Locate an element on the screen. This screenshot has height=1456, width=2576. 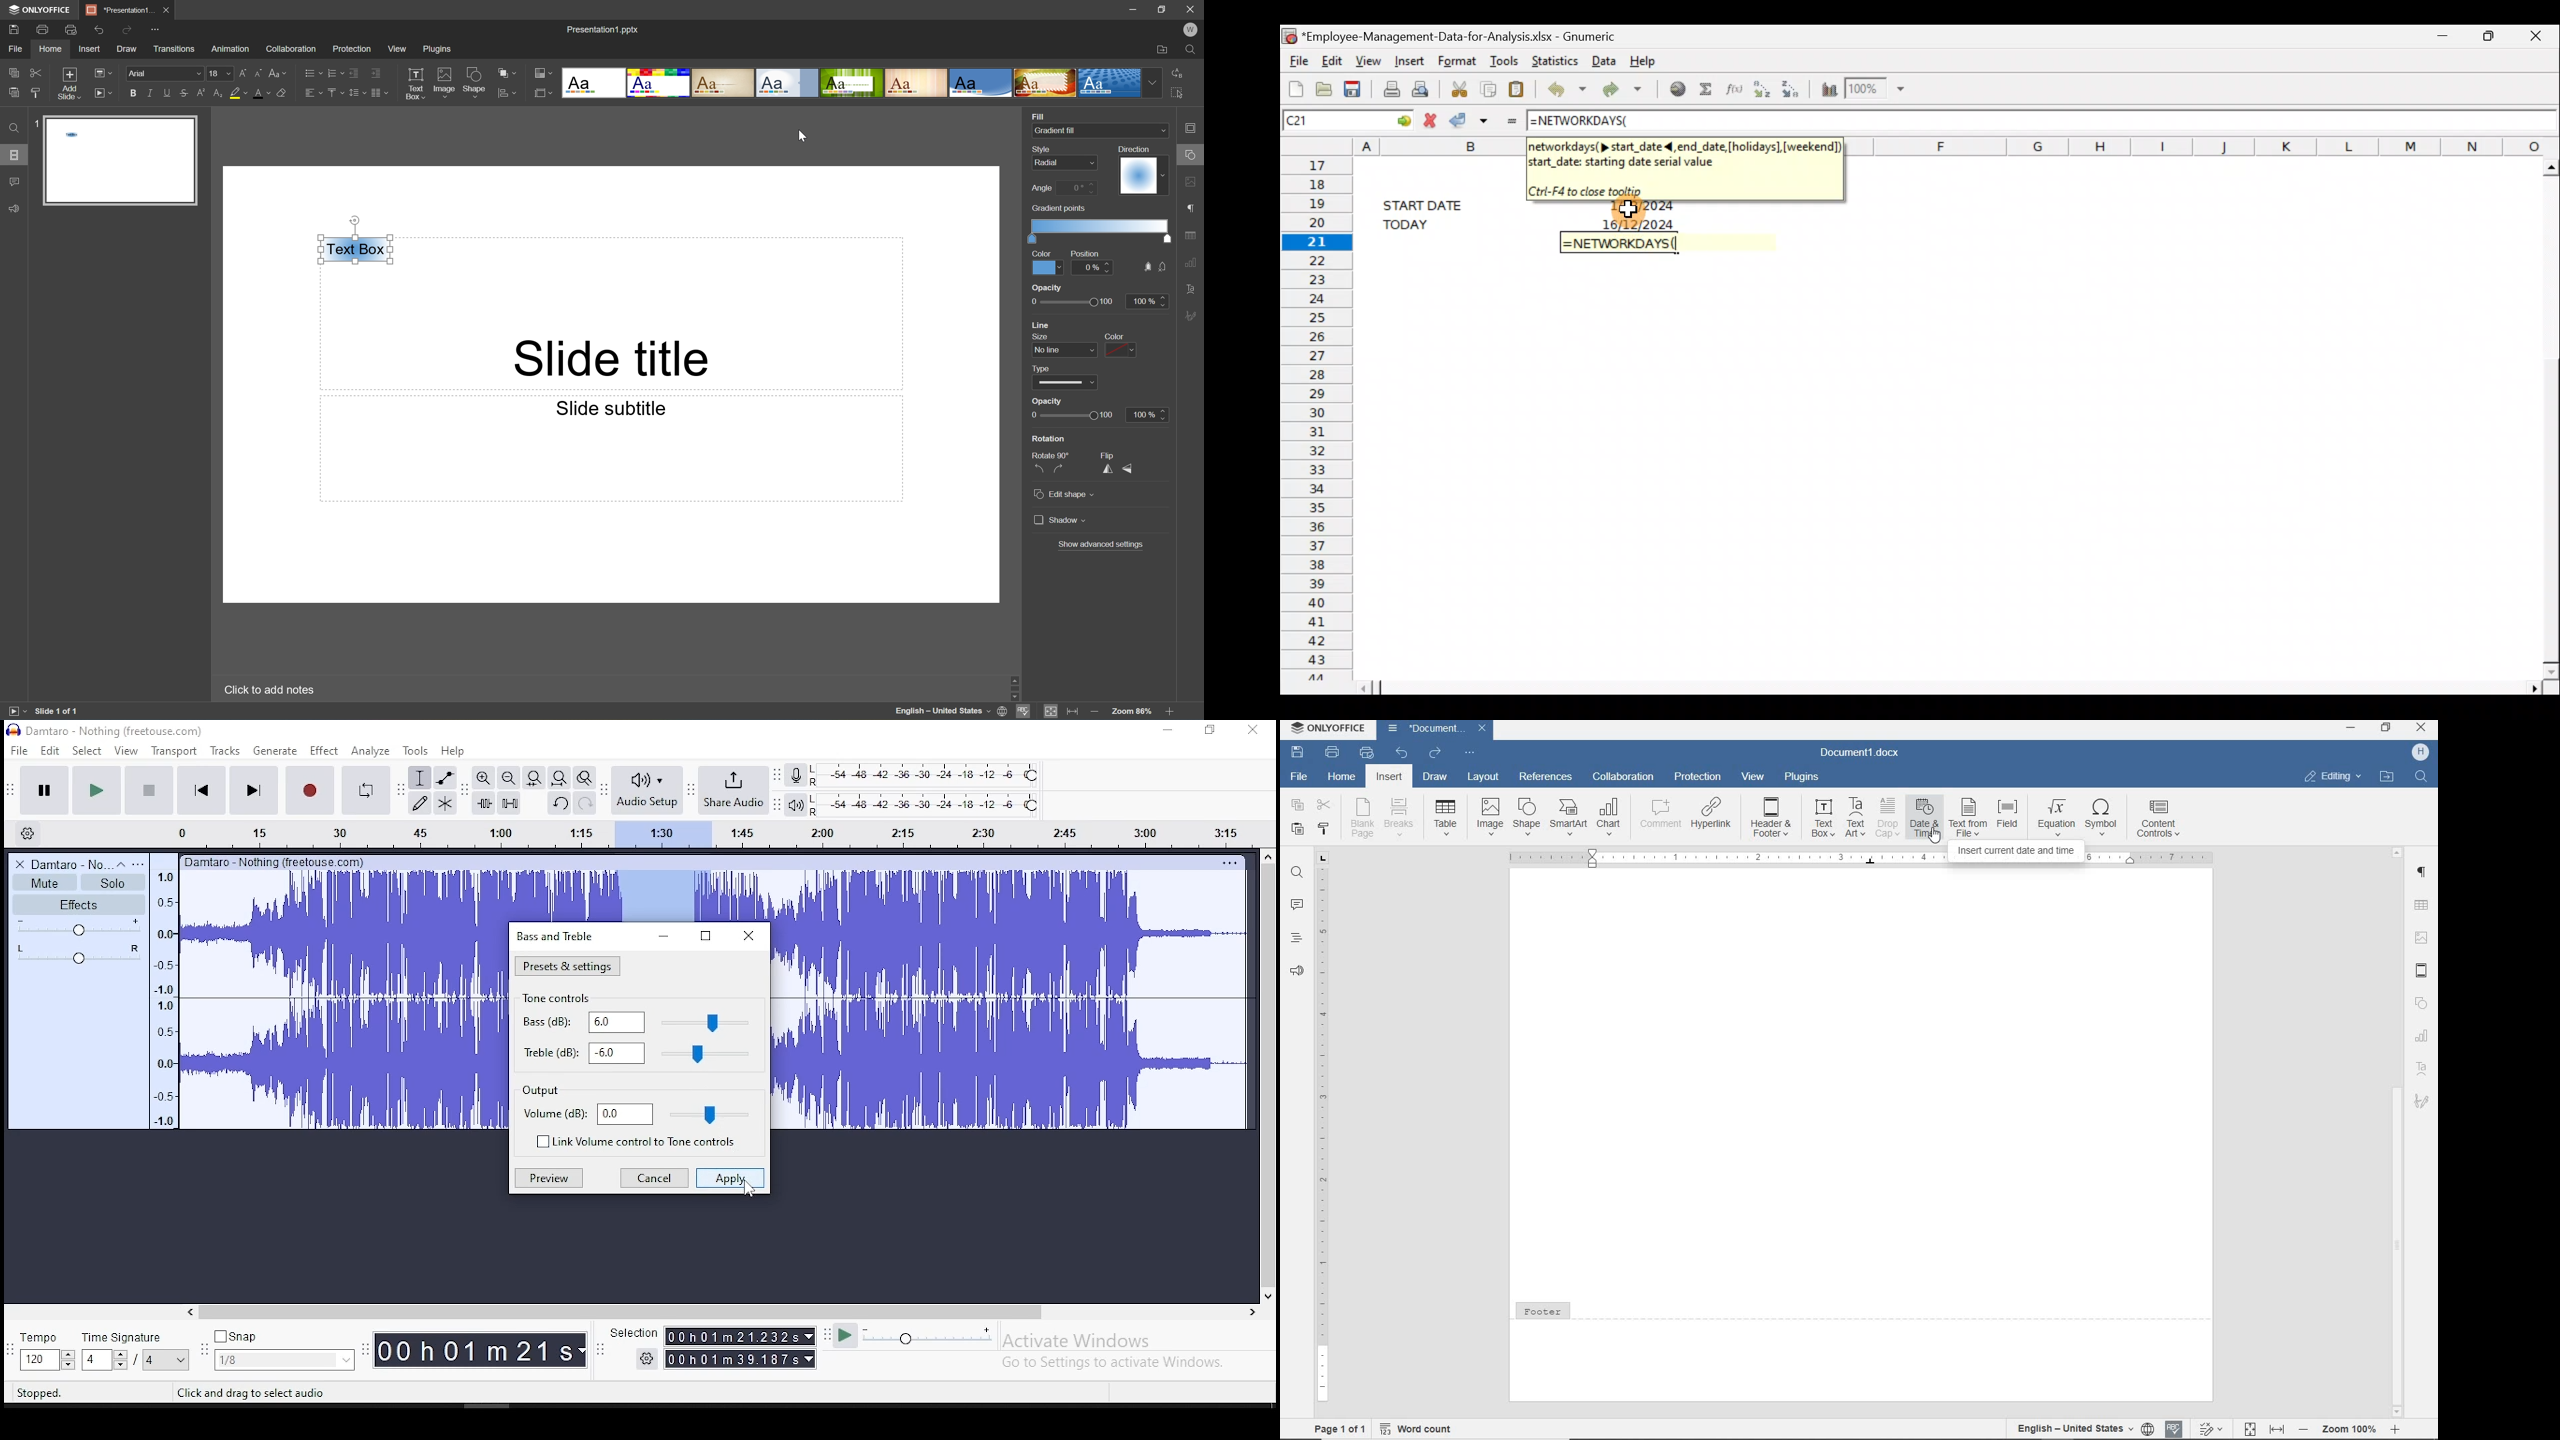
header & footer is located at coordinates (2422, 970).